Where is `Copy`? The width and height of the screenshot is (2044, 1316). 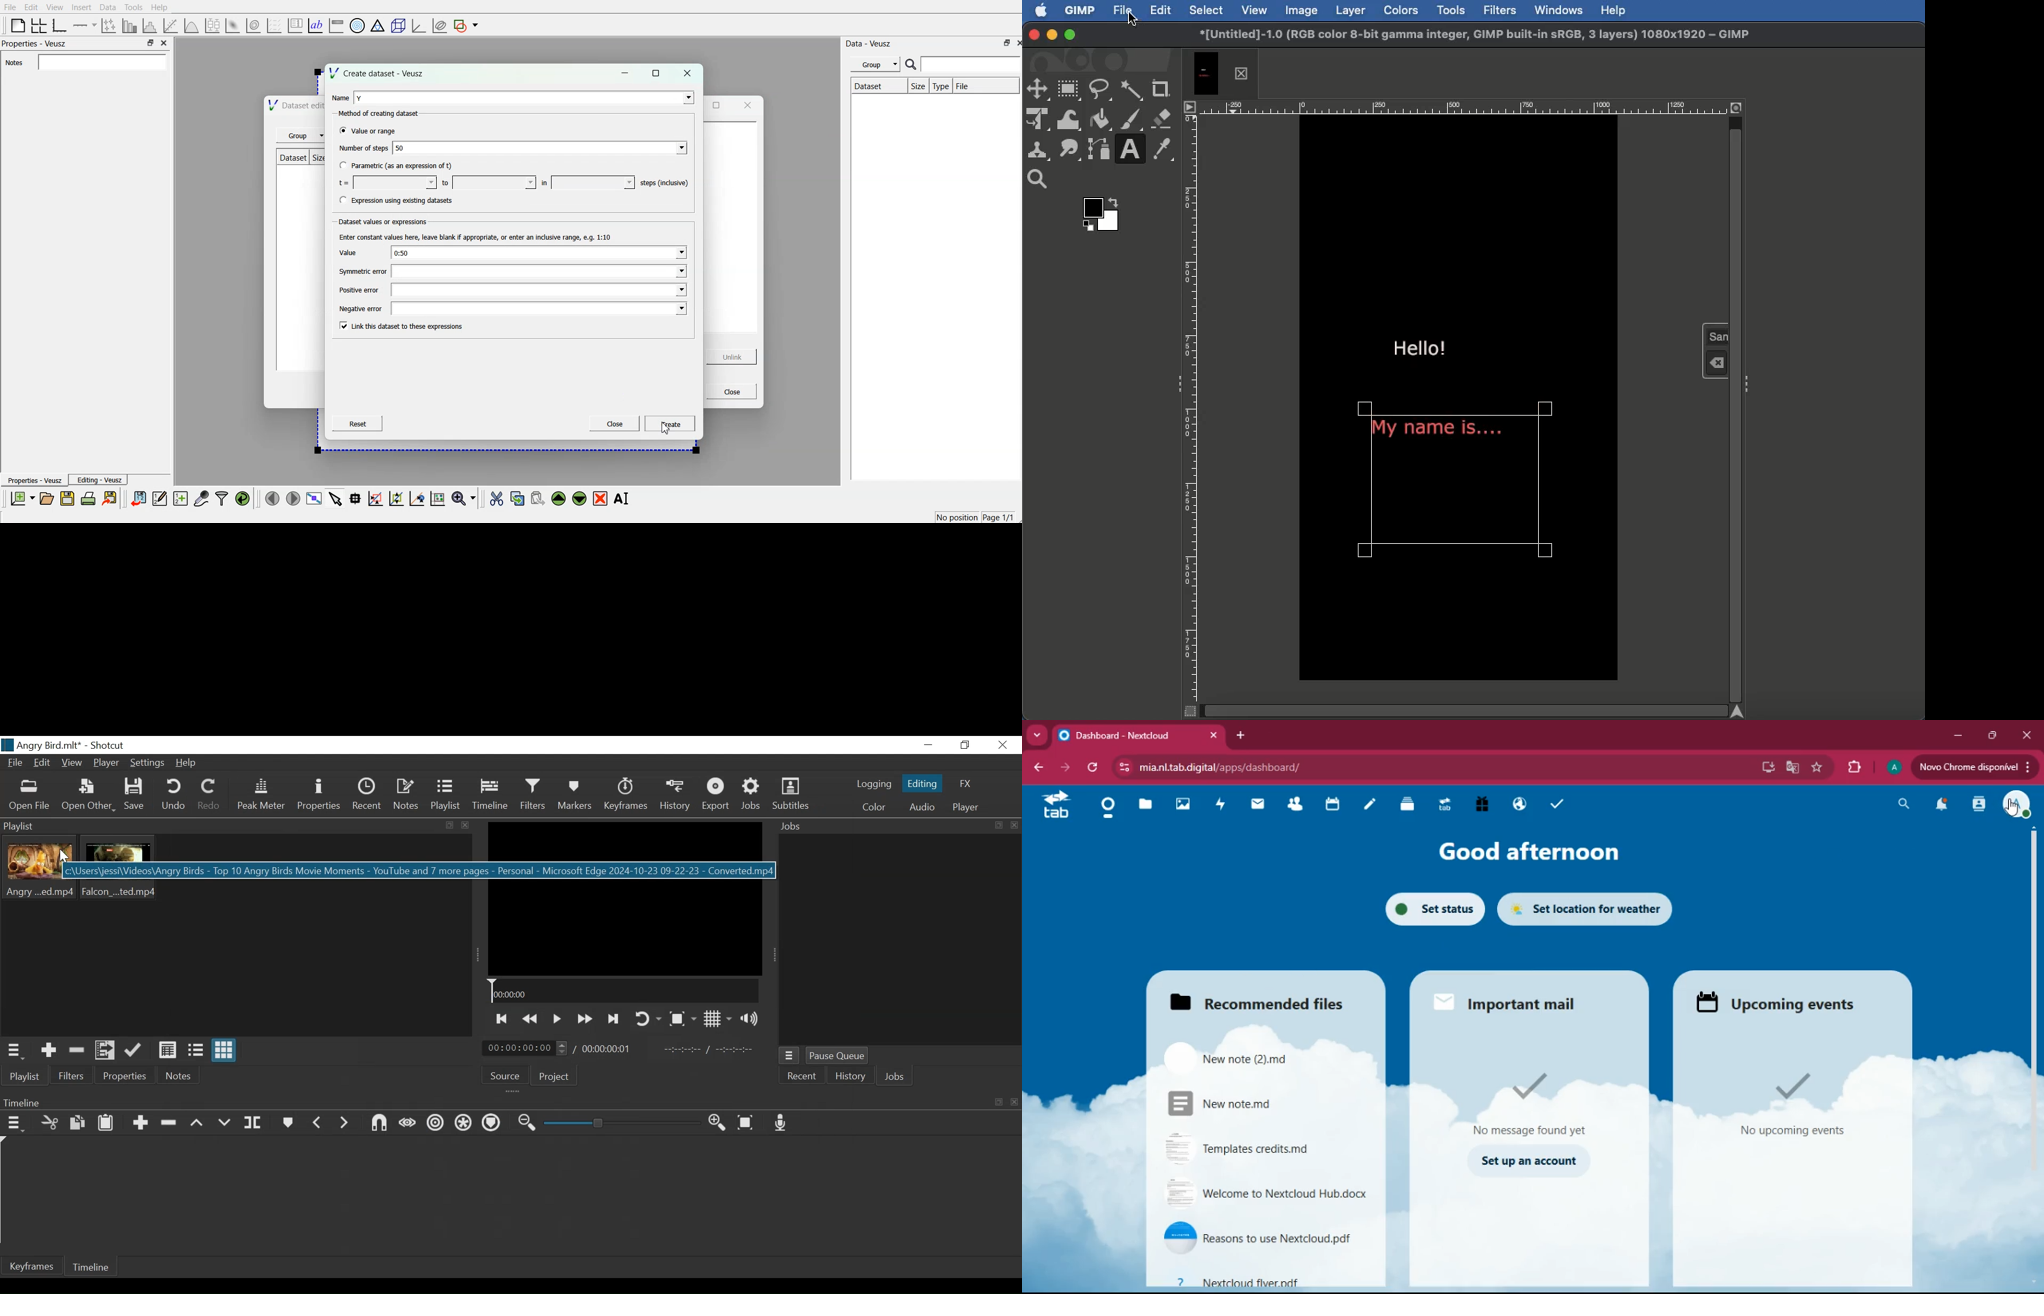 Copy is located at coordinates (79, 1124).